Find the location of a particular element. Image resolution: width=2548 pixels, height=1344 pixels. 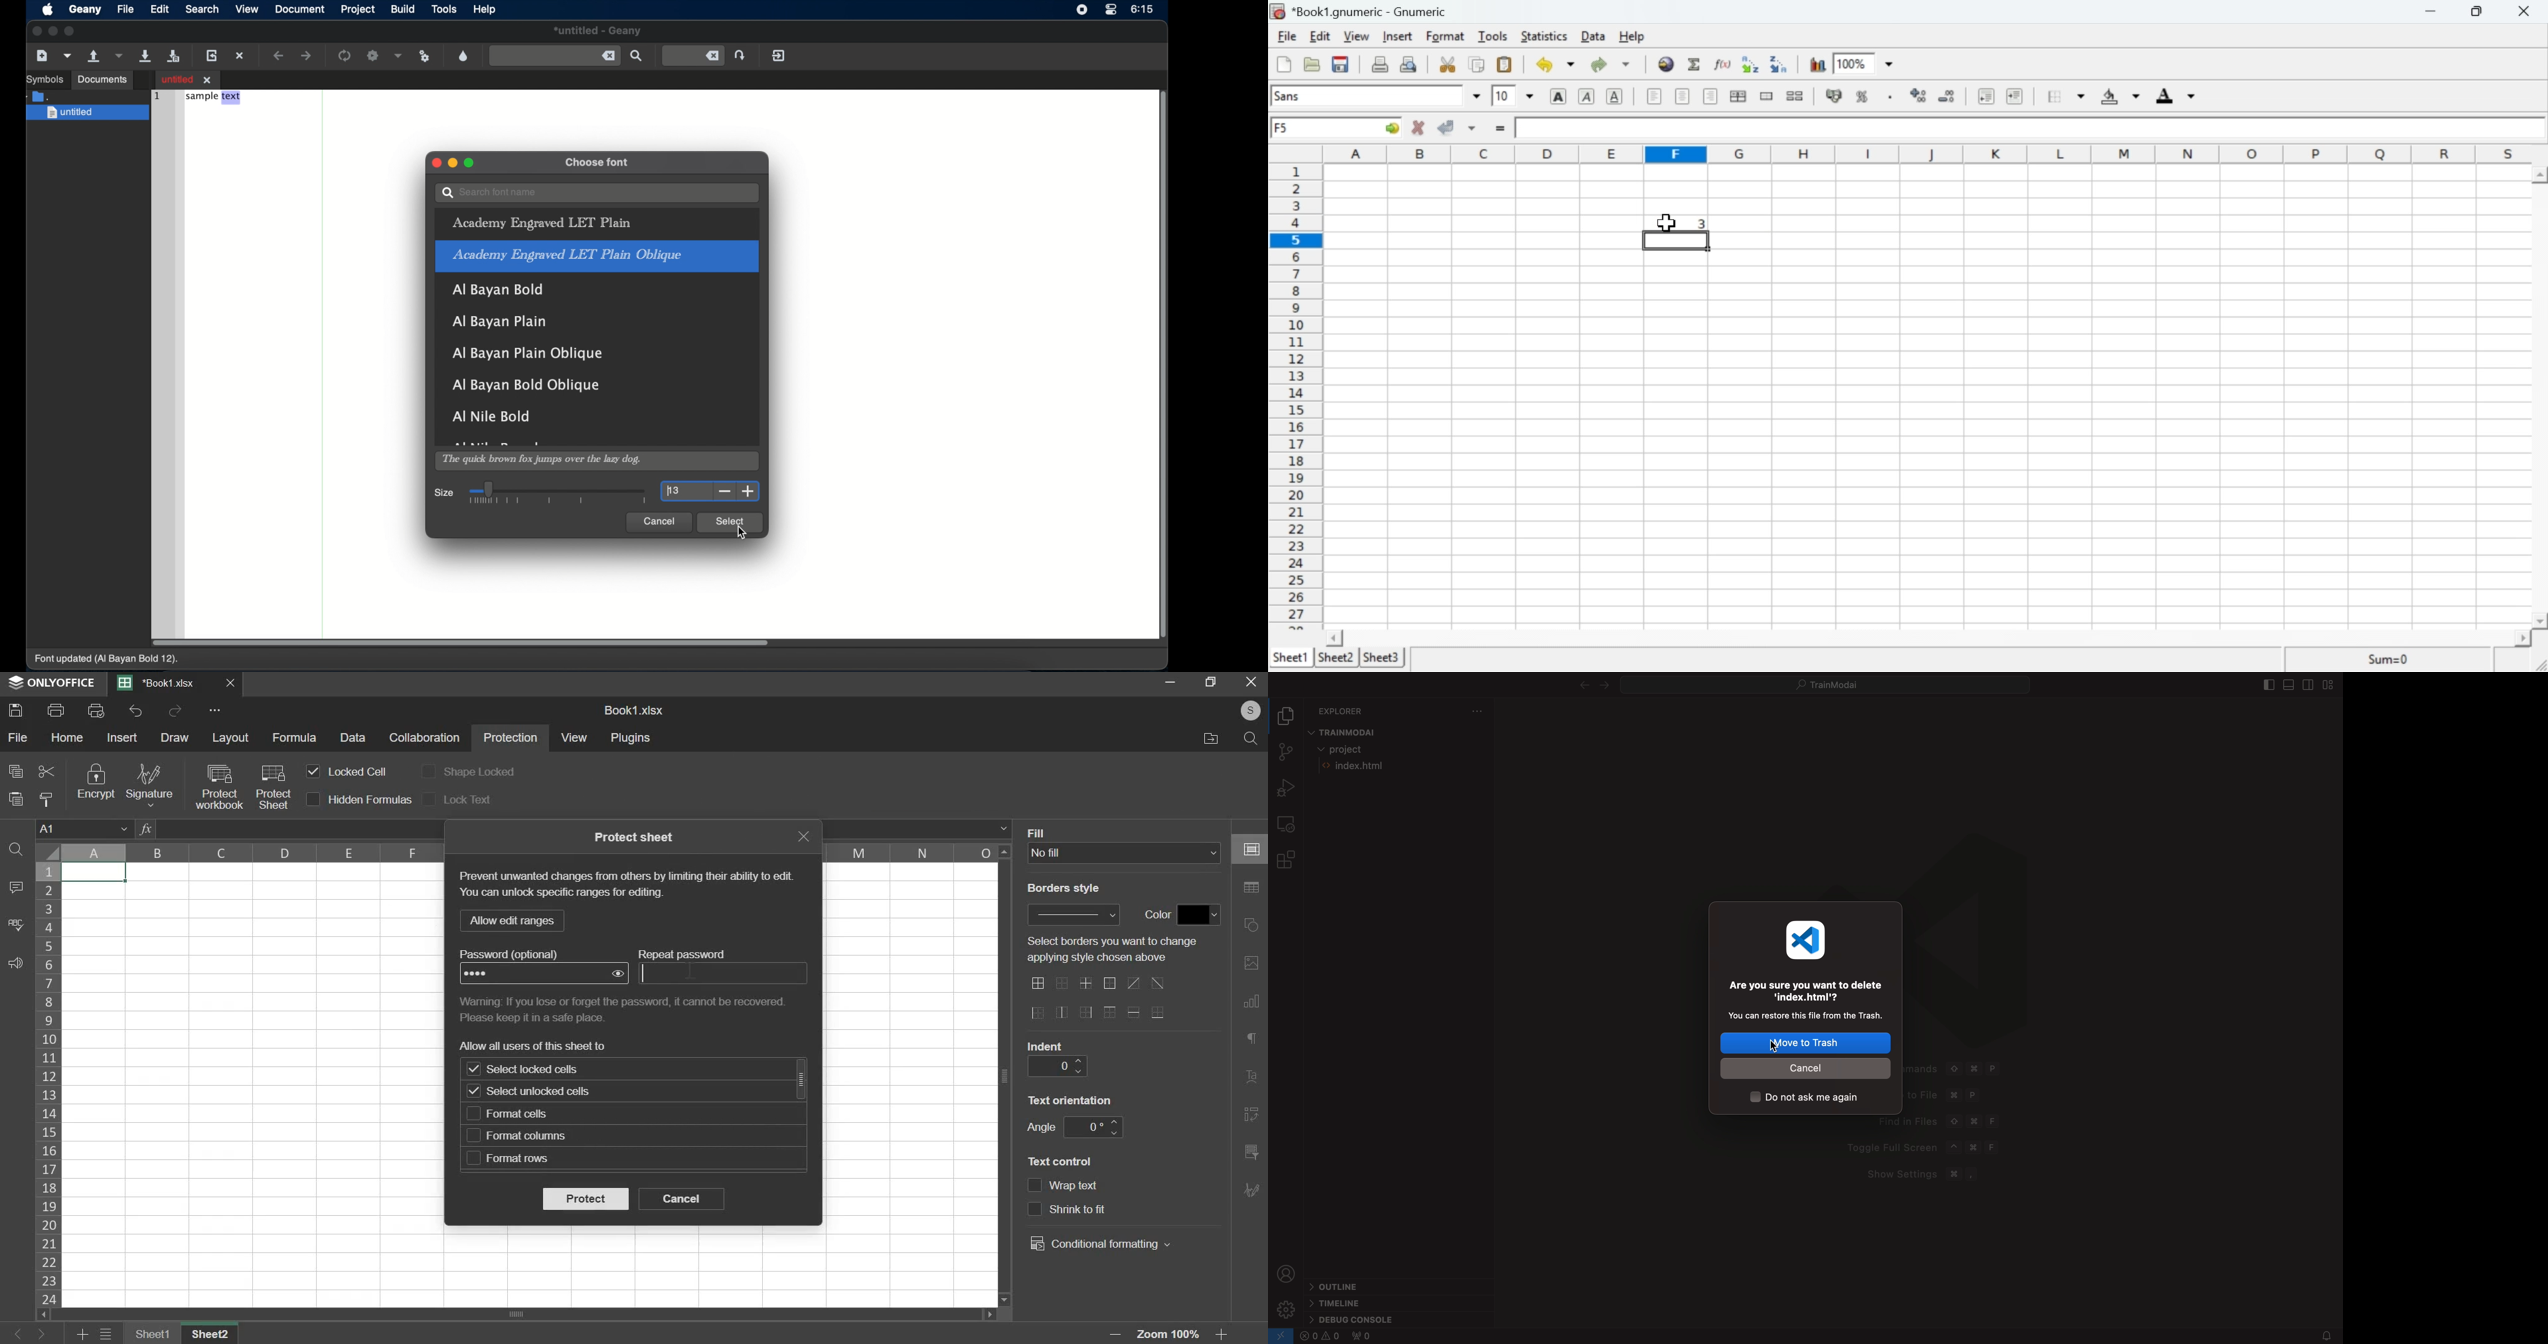

Edit a function is located at coordinates (1723, 63).